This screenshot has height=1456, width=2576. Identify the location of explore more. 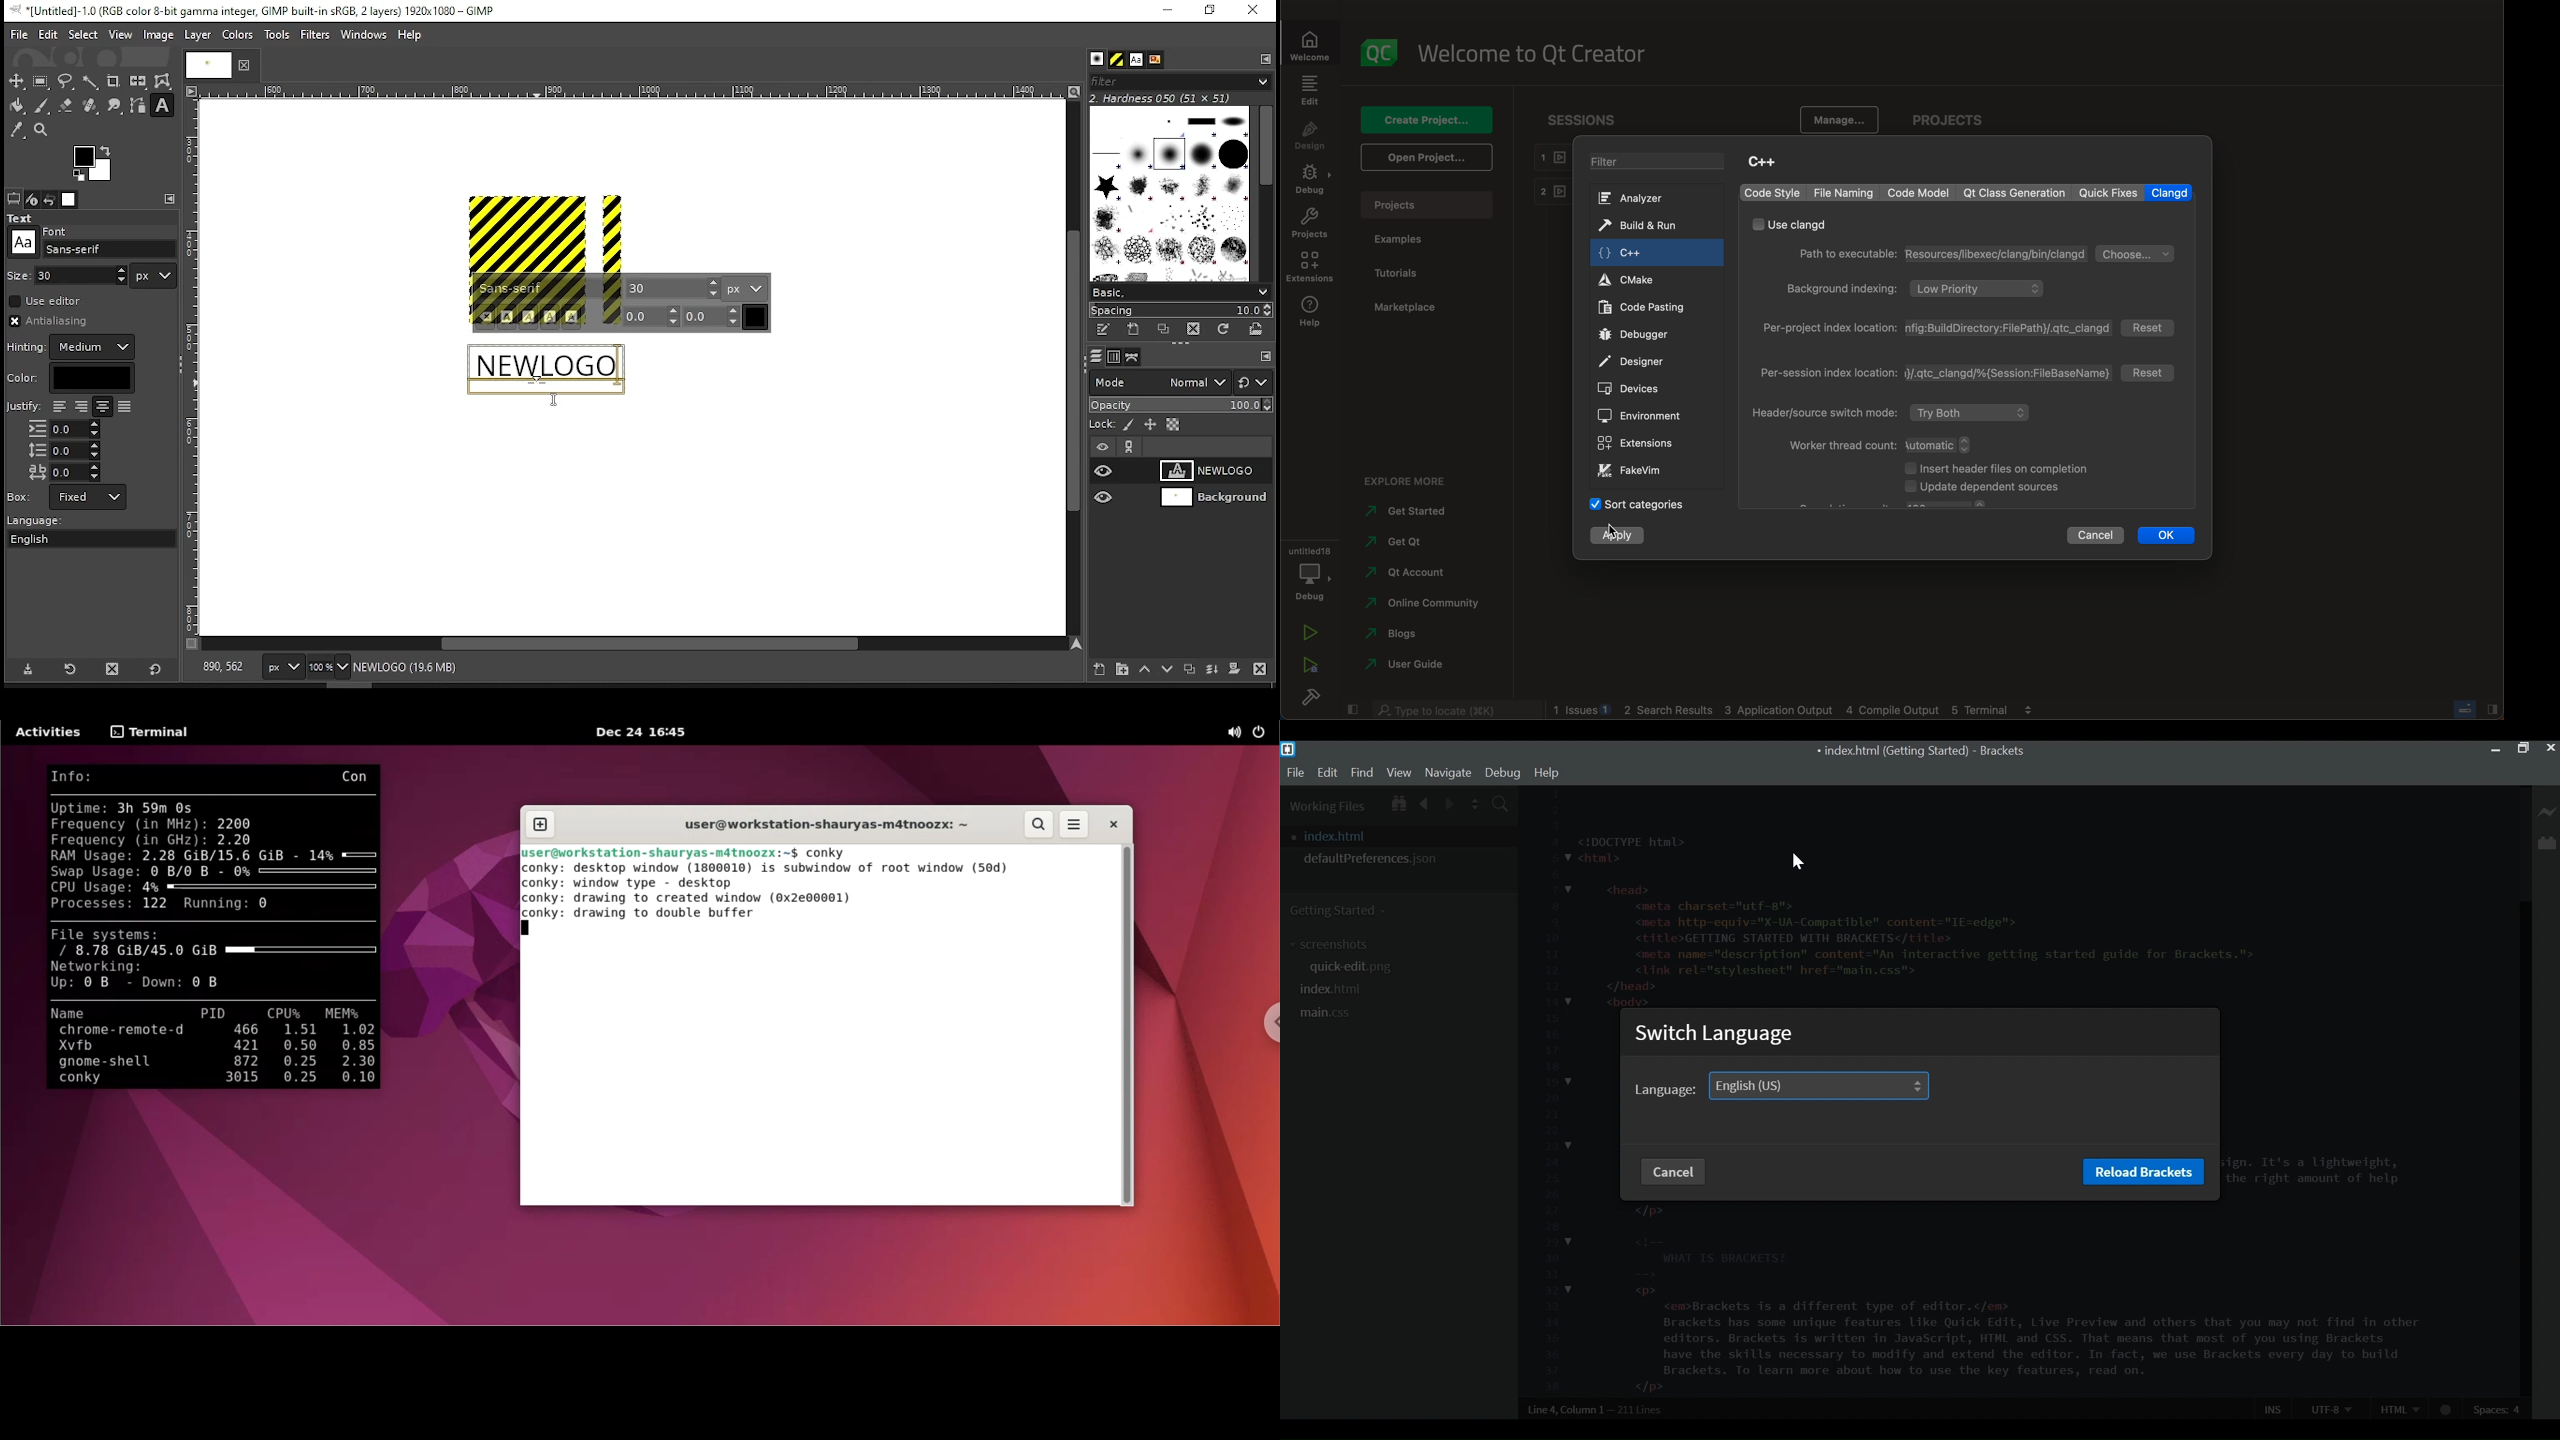
(1410, 480).